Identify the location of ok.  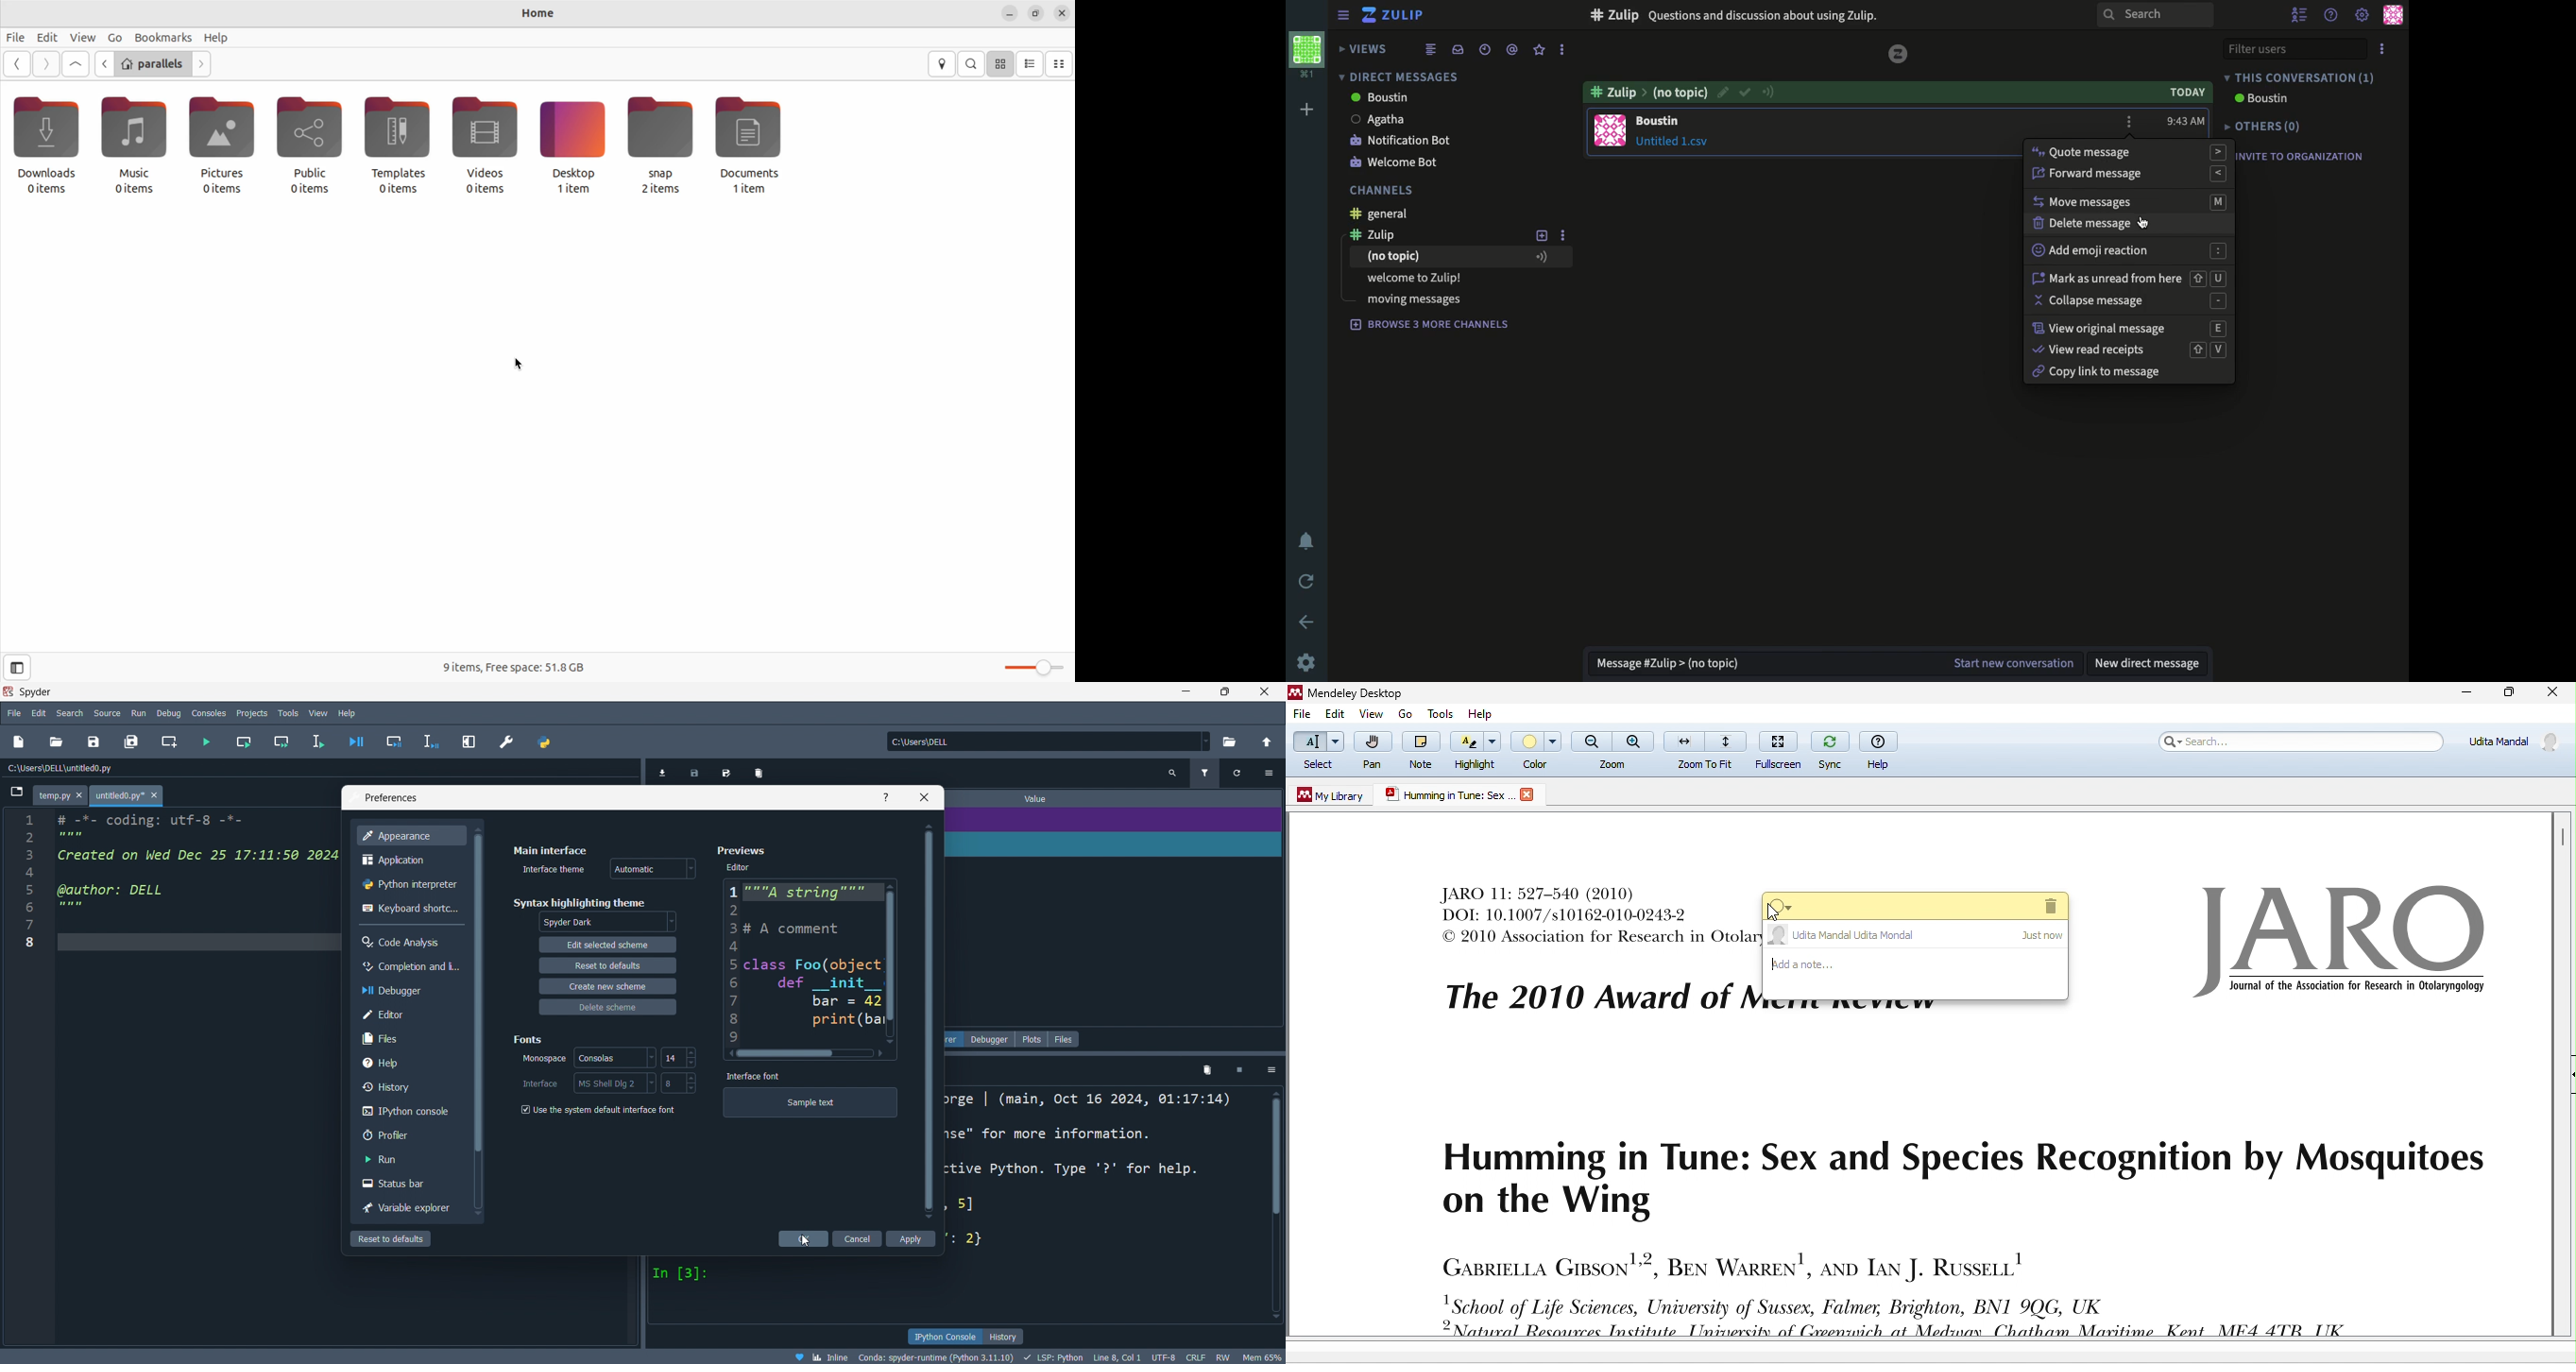
(803, 1238).